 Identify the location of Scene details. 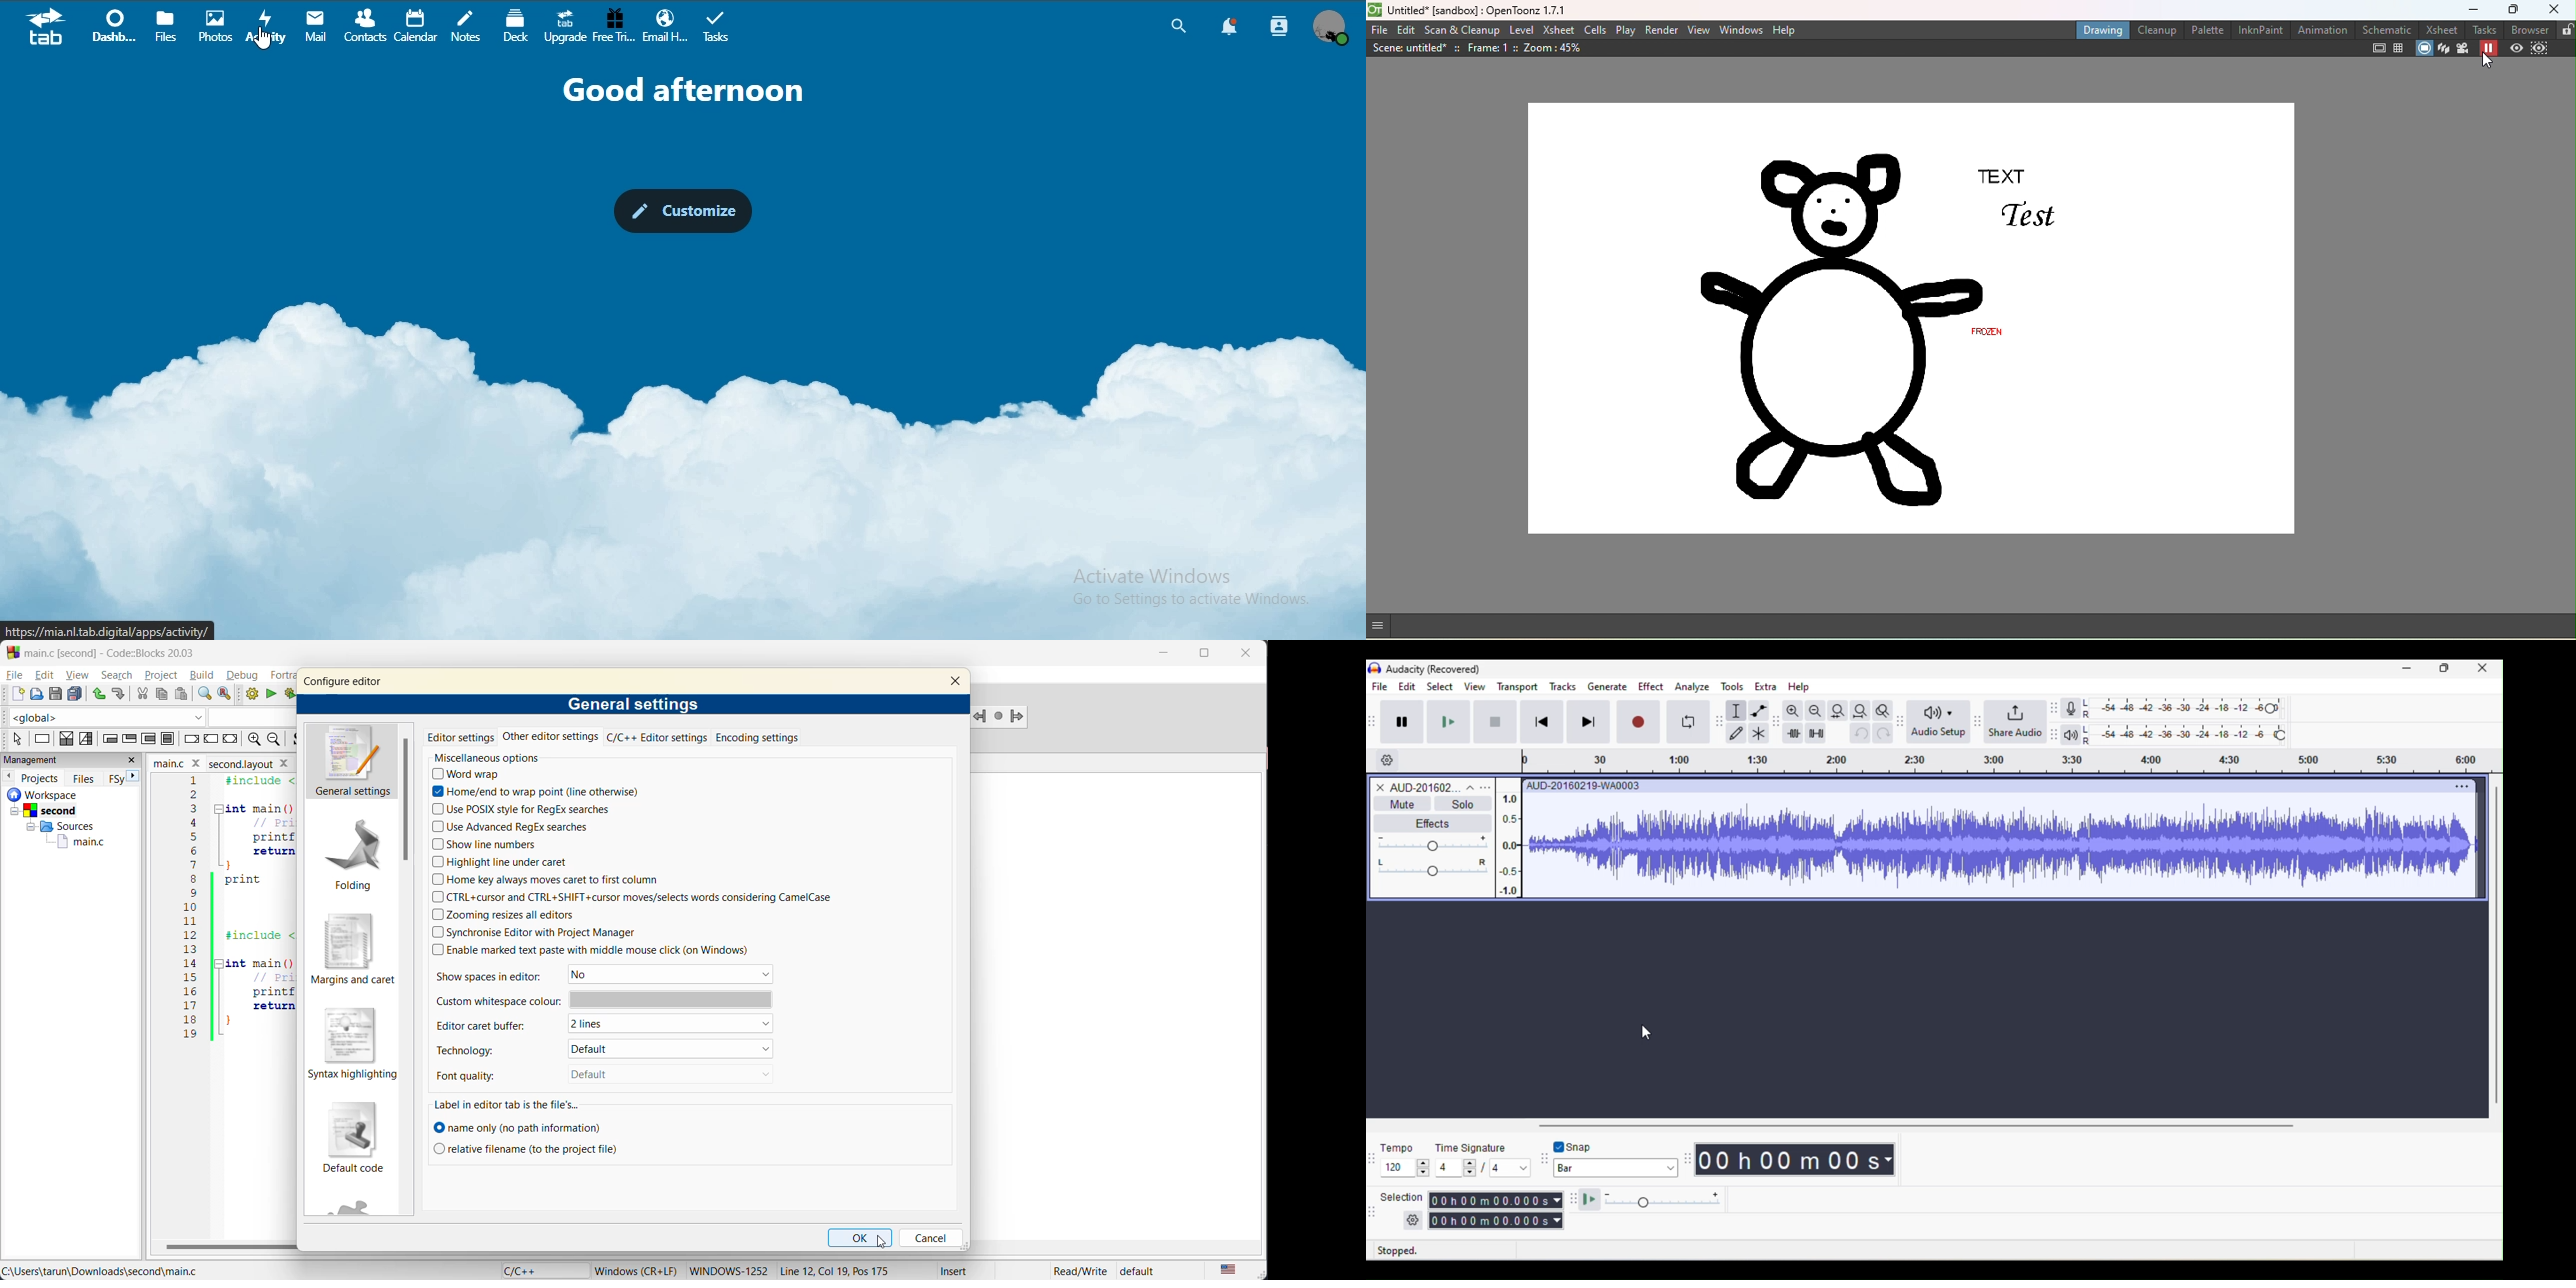
(1486, 50).